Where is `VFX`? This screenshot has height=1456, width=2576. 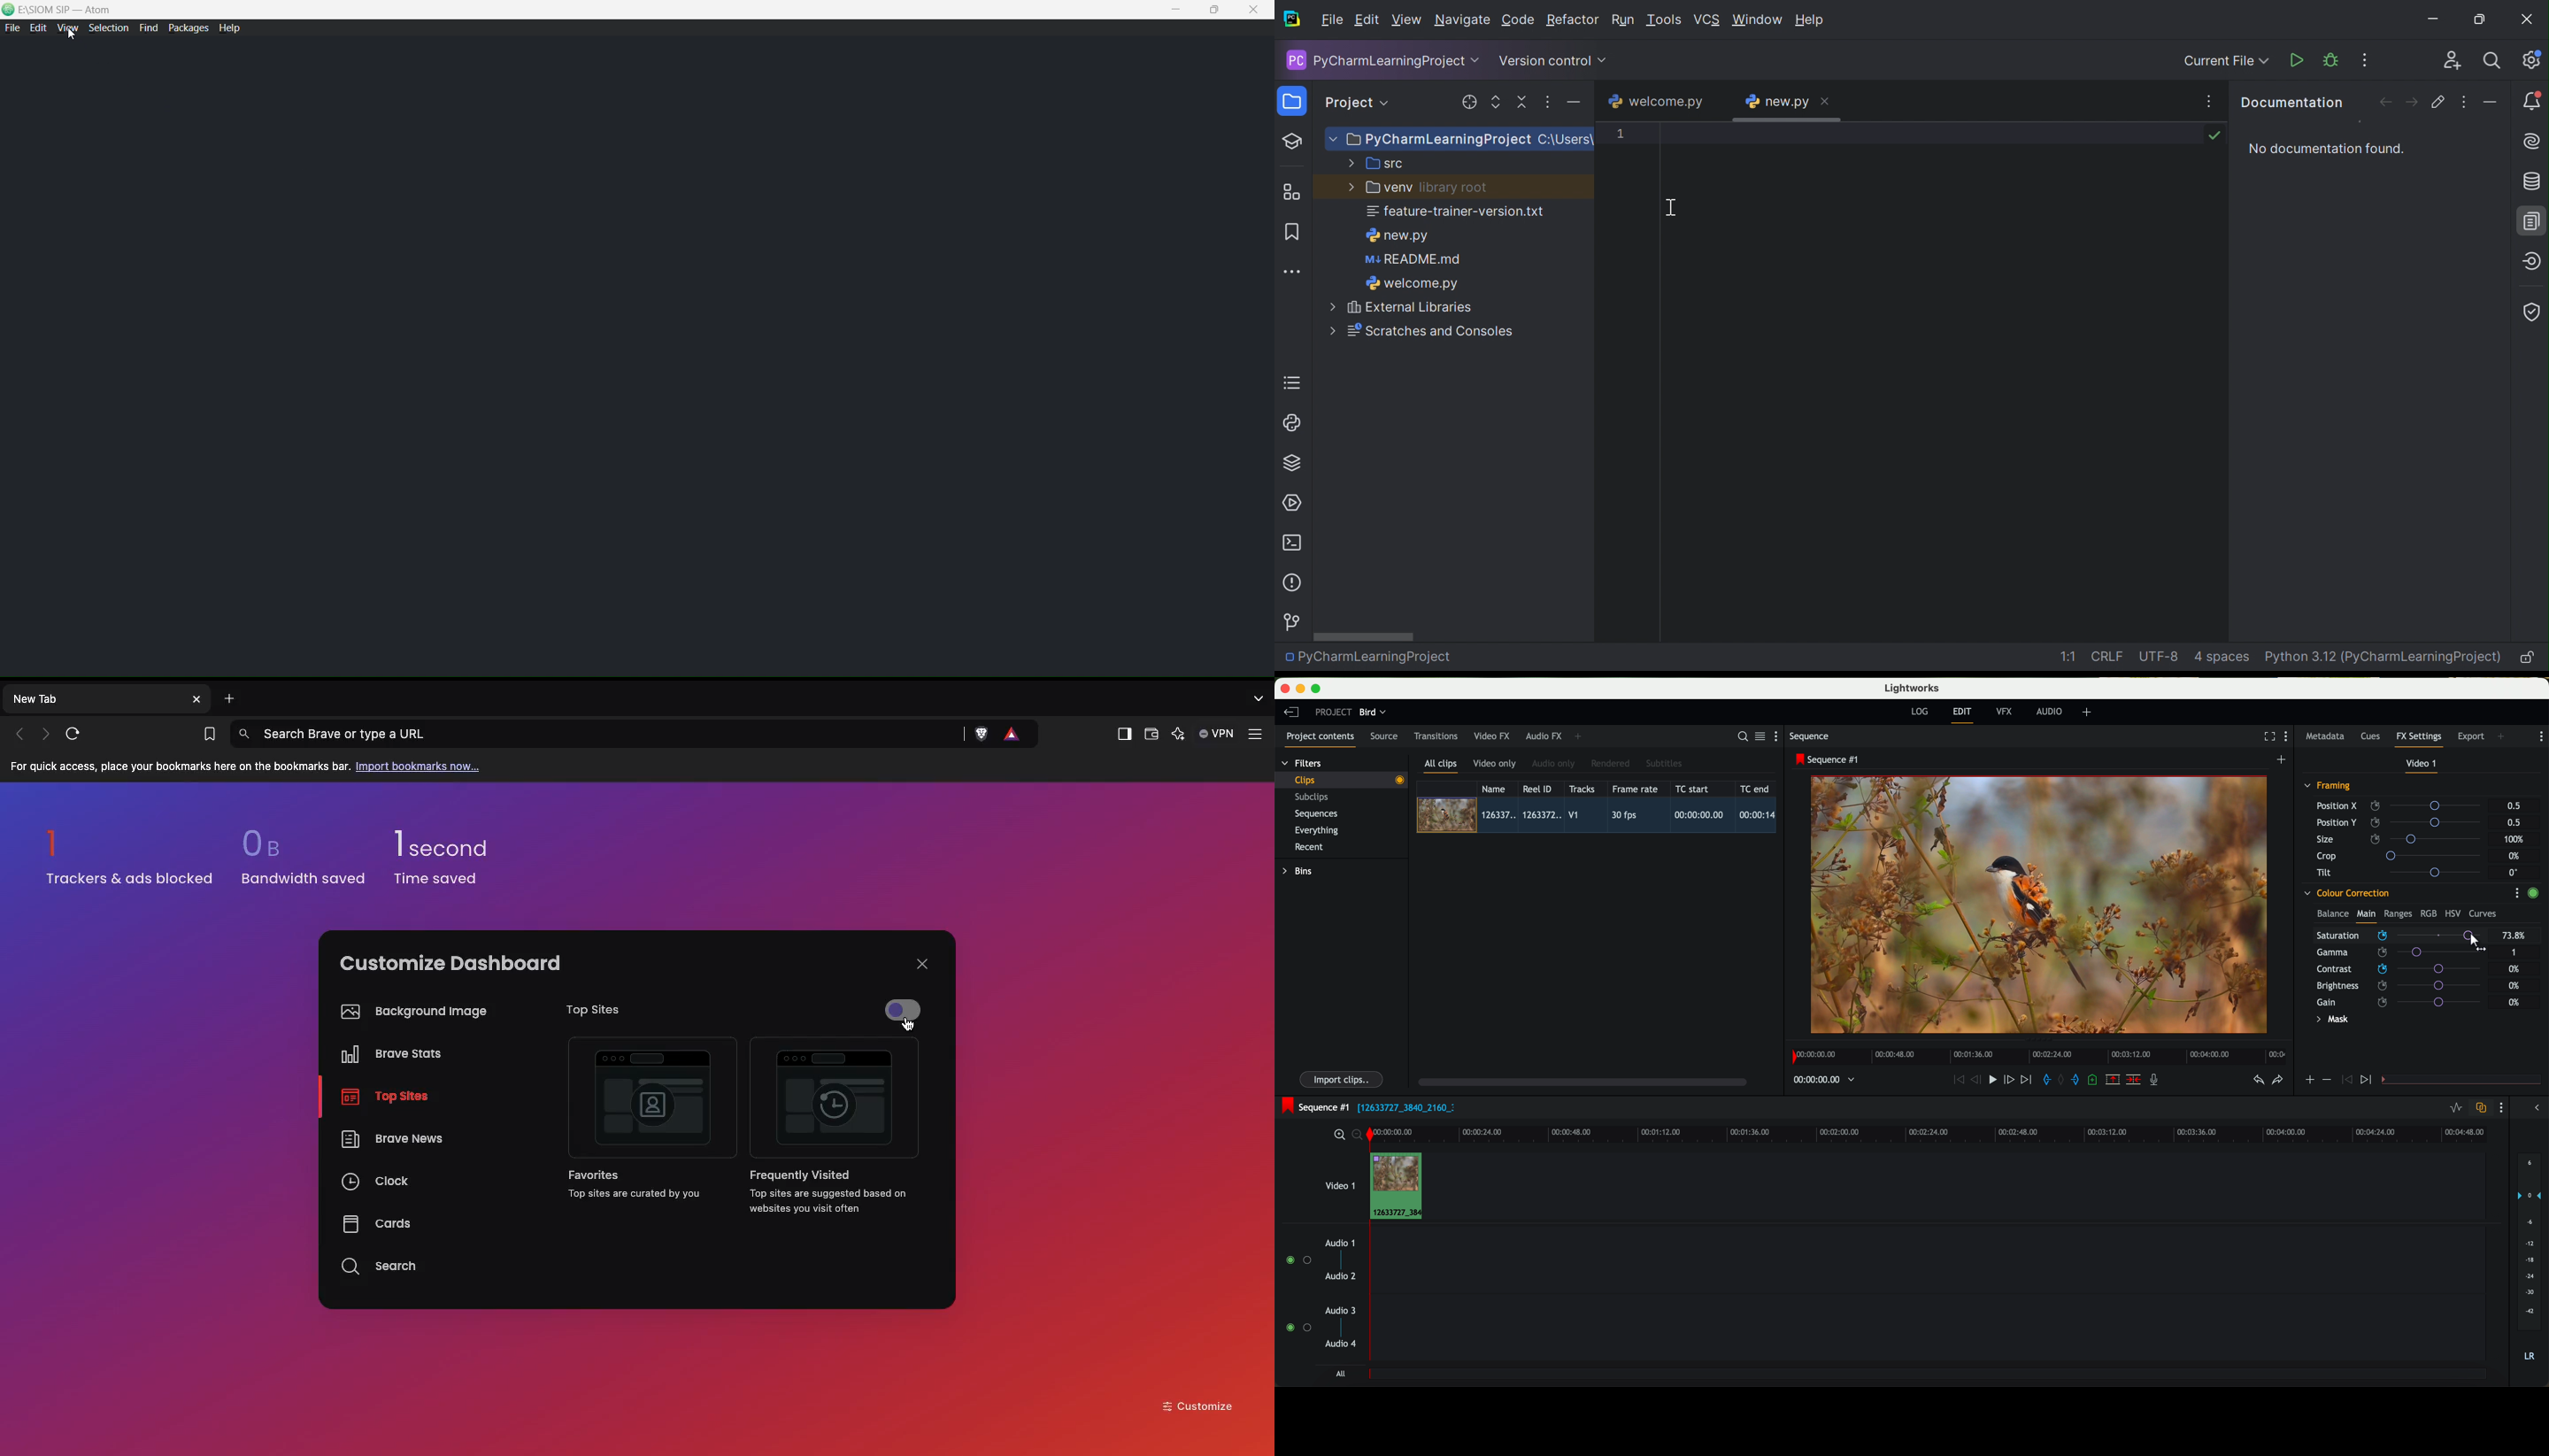
VFX is located at coordinates (2006, 712).